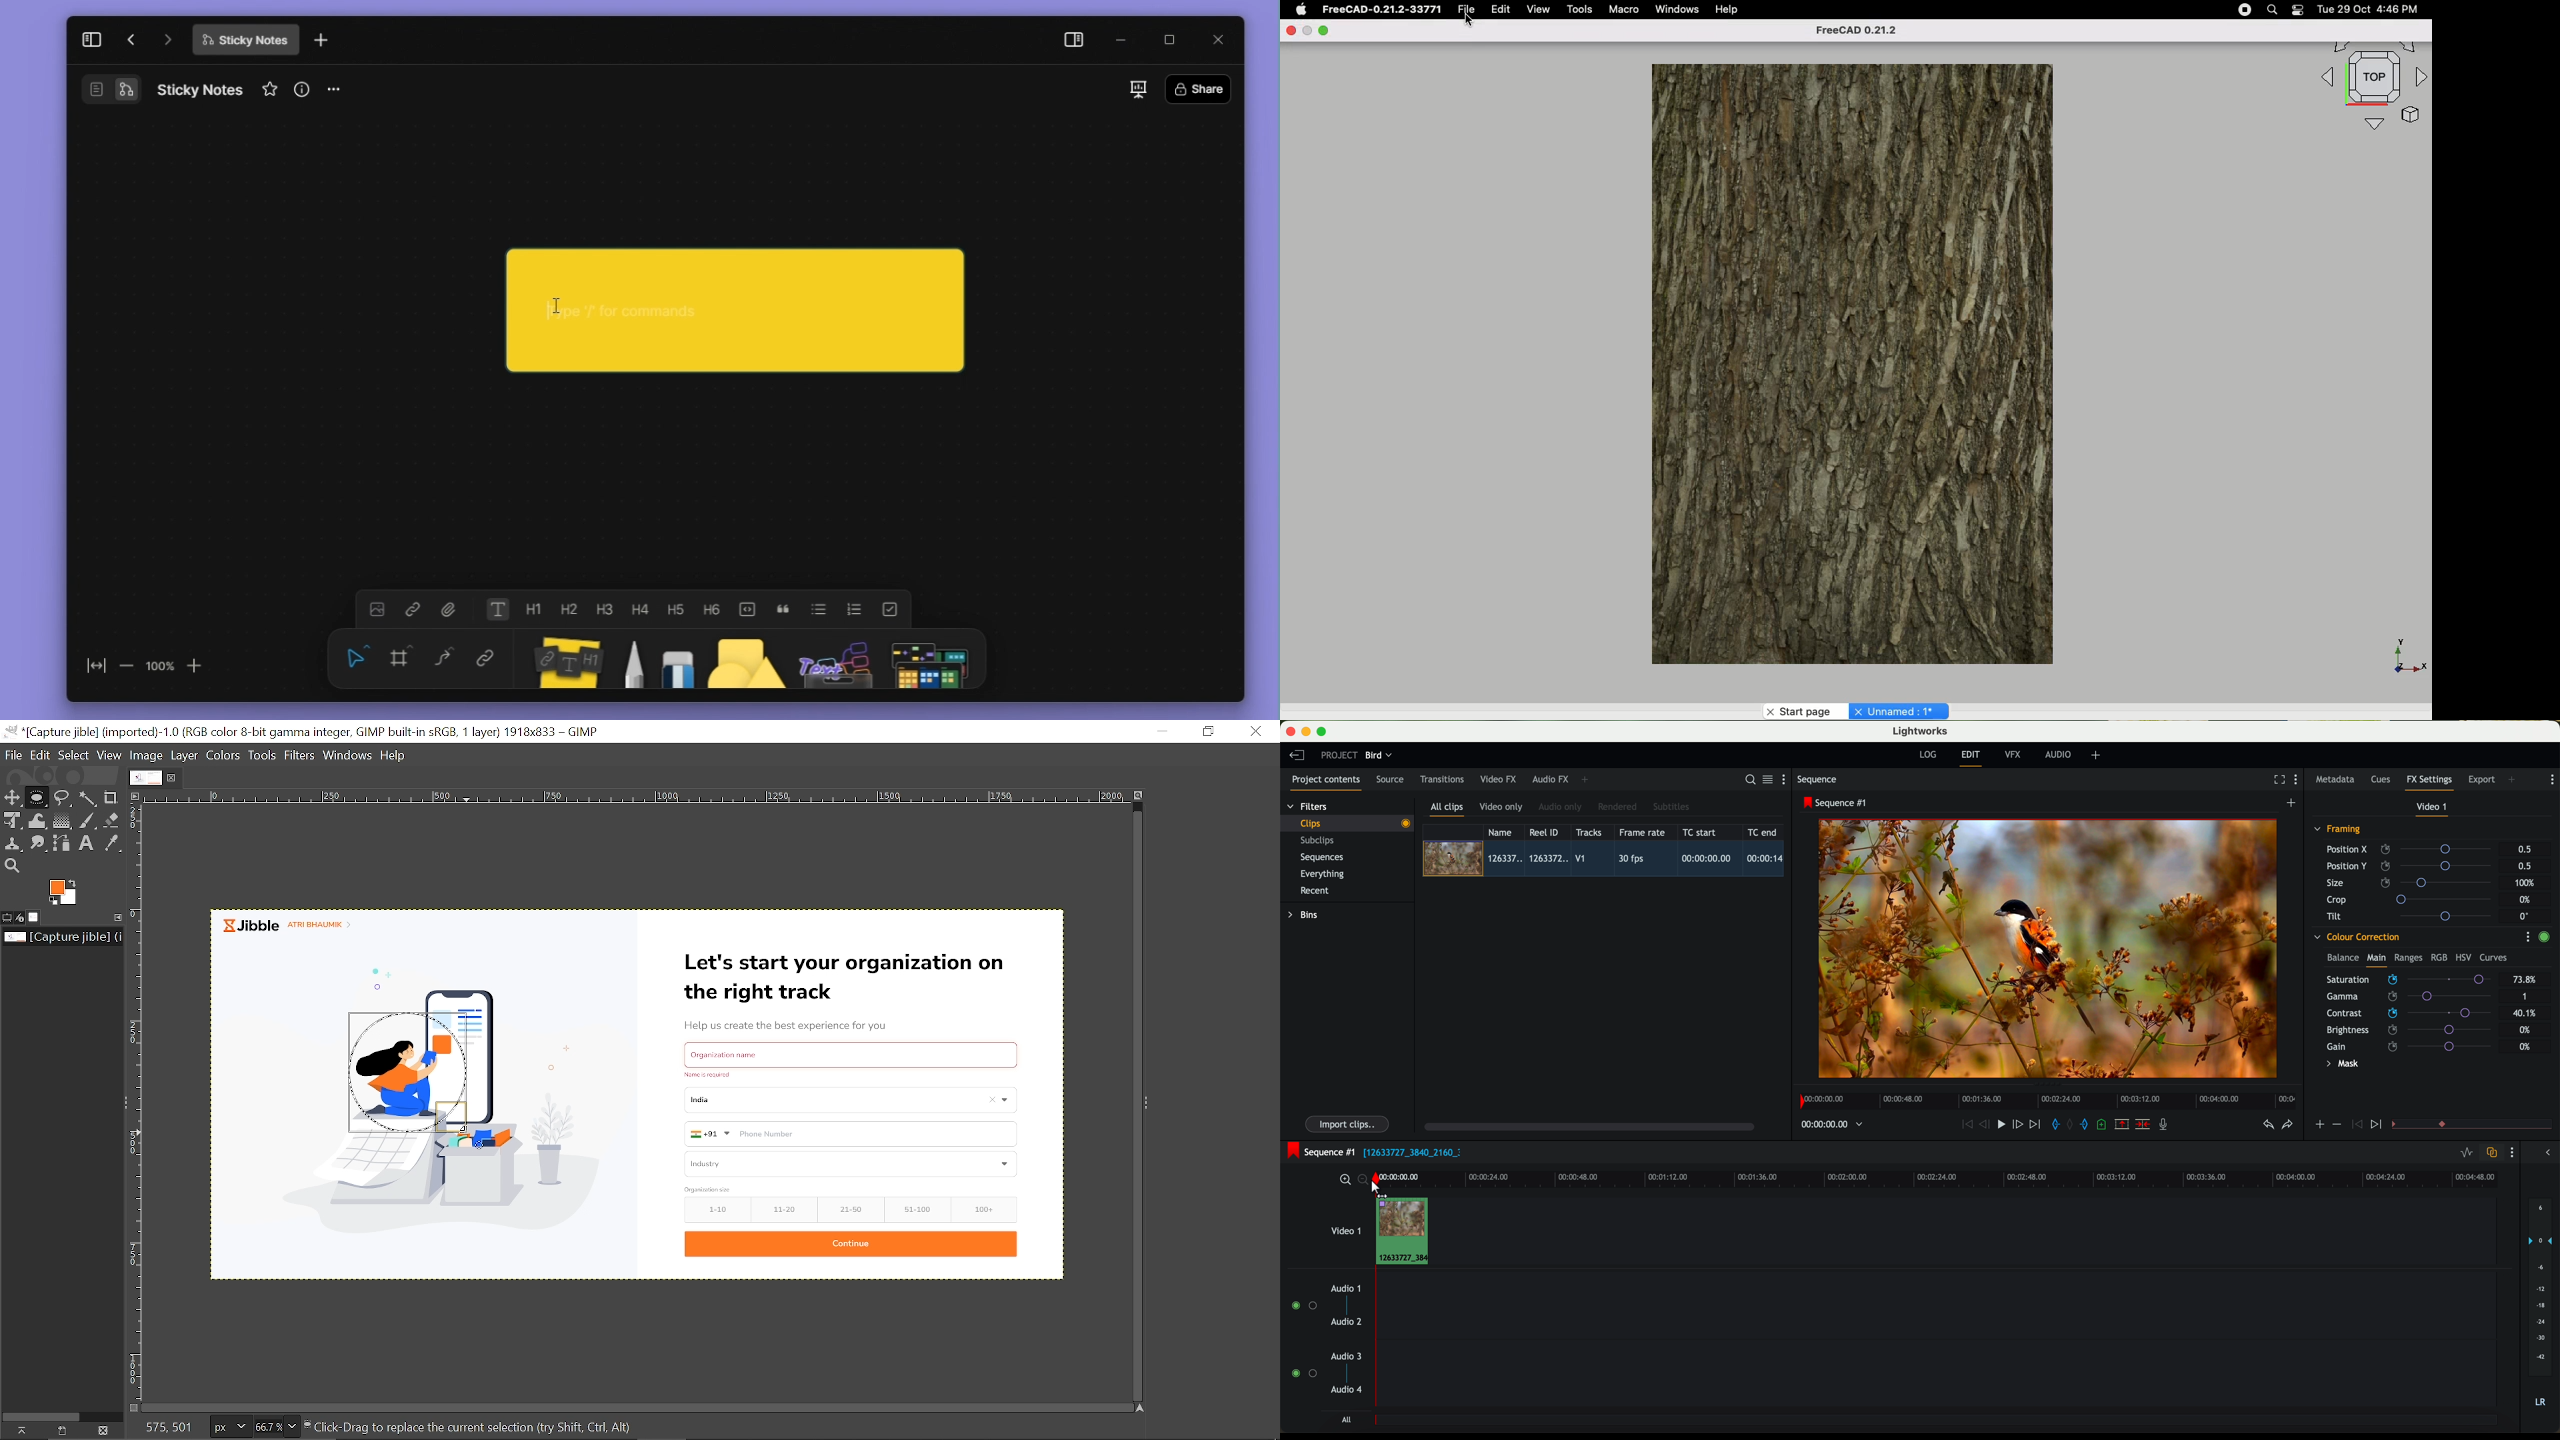 The width and height of the screenshot is (2576, 1456). Describe the element at coordinates (1406, 1232) in the screenshot. I see `drag video to video track 1` at that location.